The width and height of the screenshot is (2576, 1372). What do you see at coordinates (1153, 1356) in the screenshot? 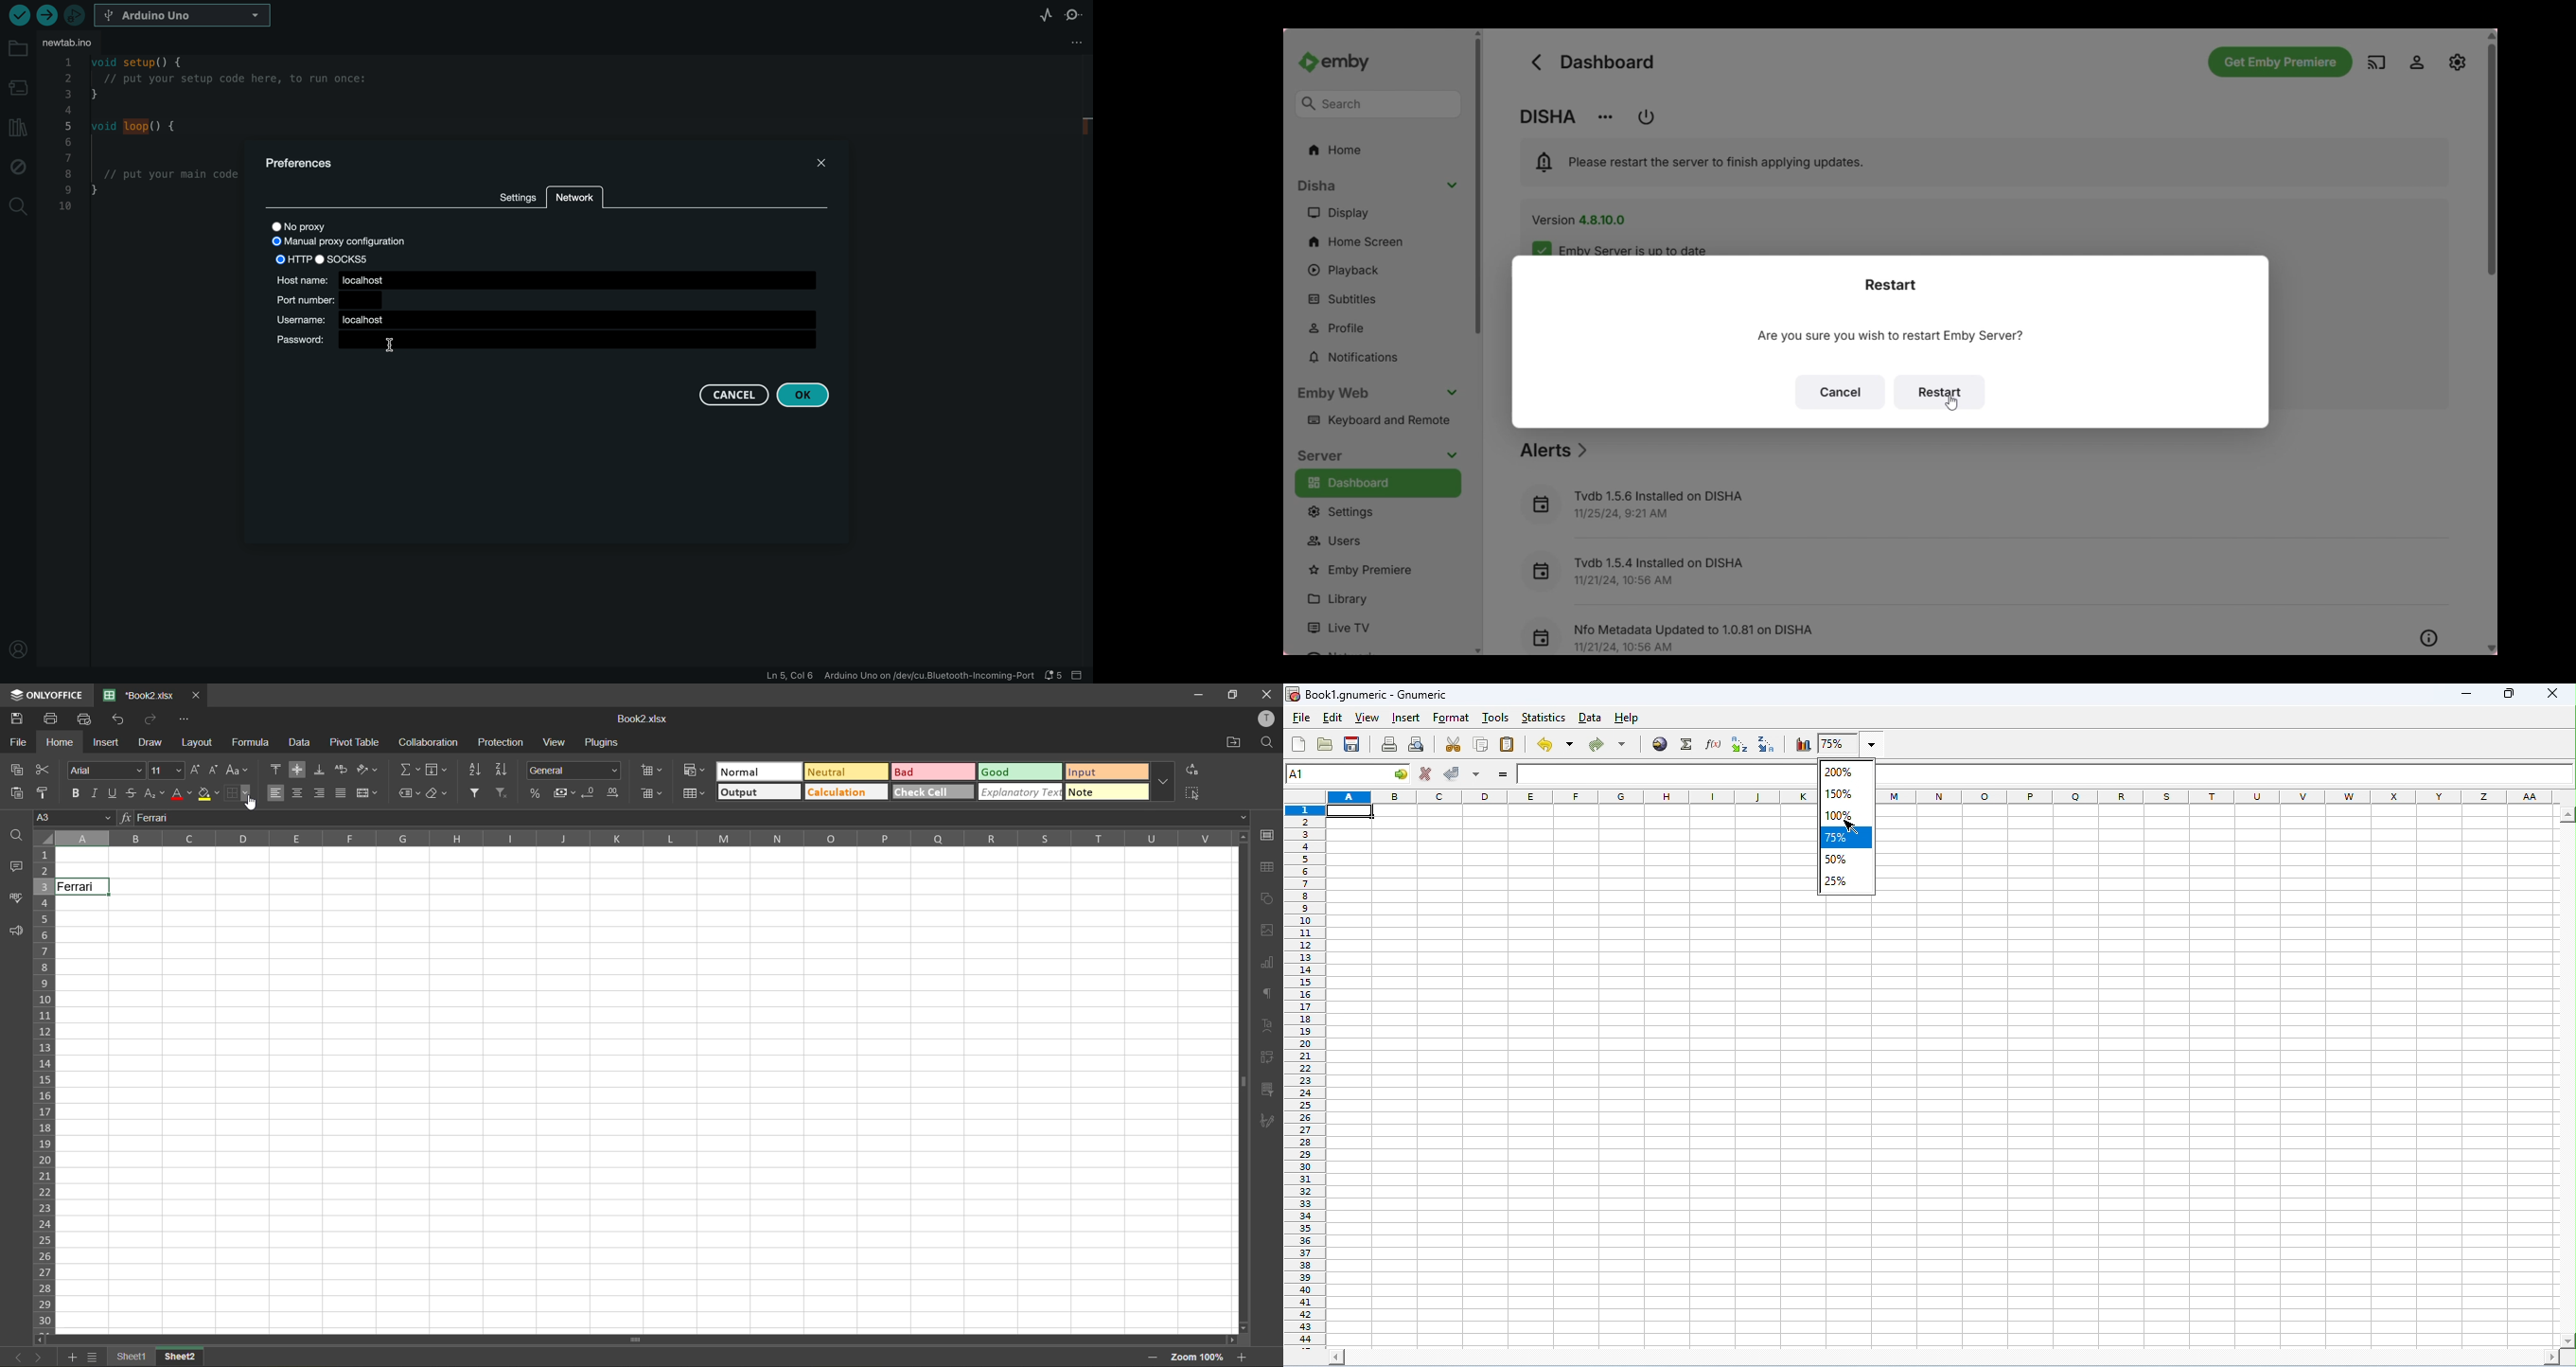
I see `zoom out` at bounding box center [1153, 1356].